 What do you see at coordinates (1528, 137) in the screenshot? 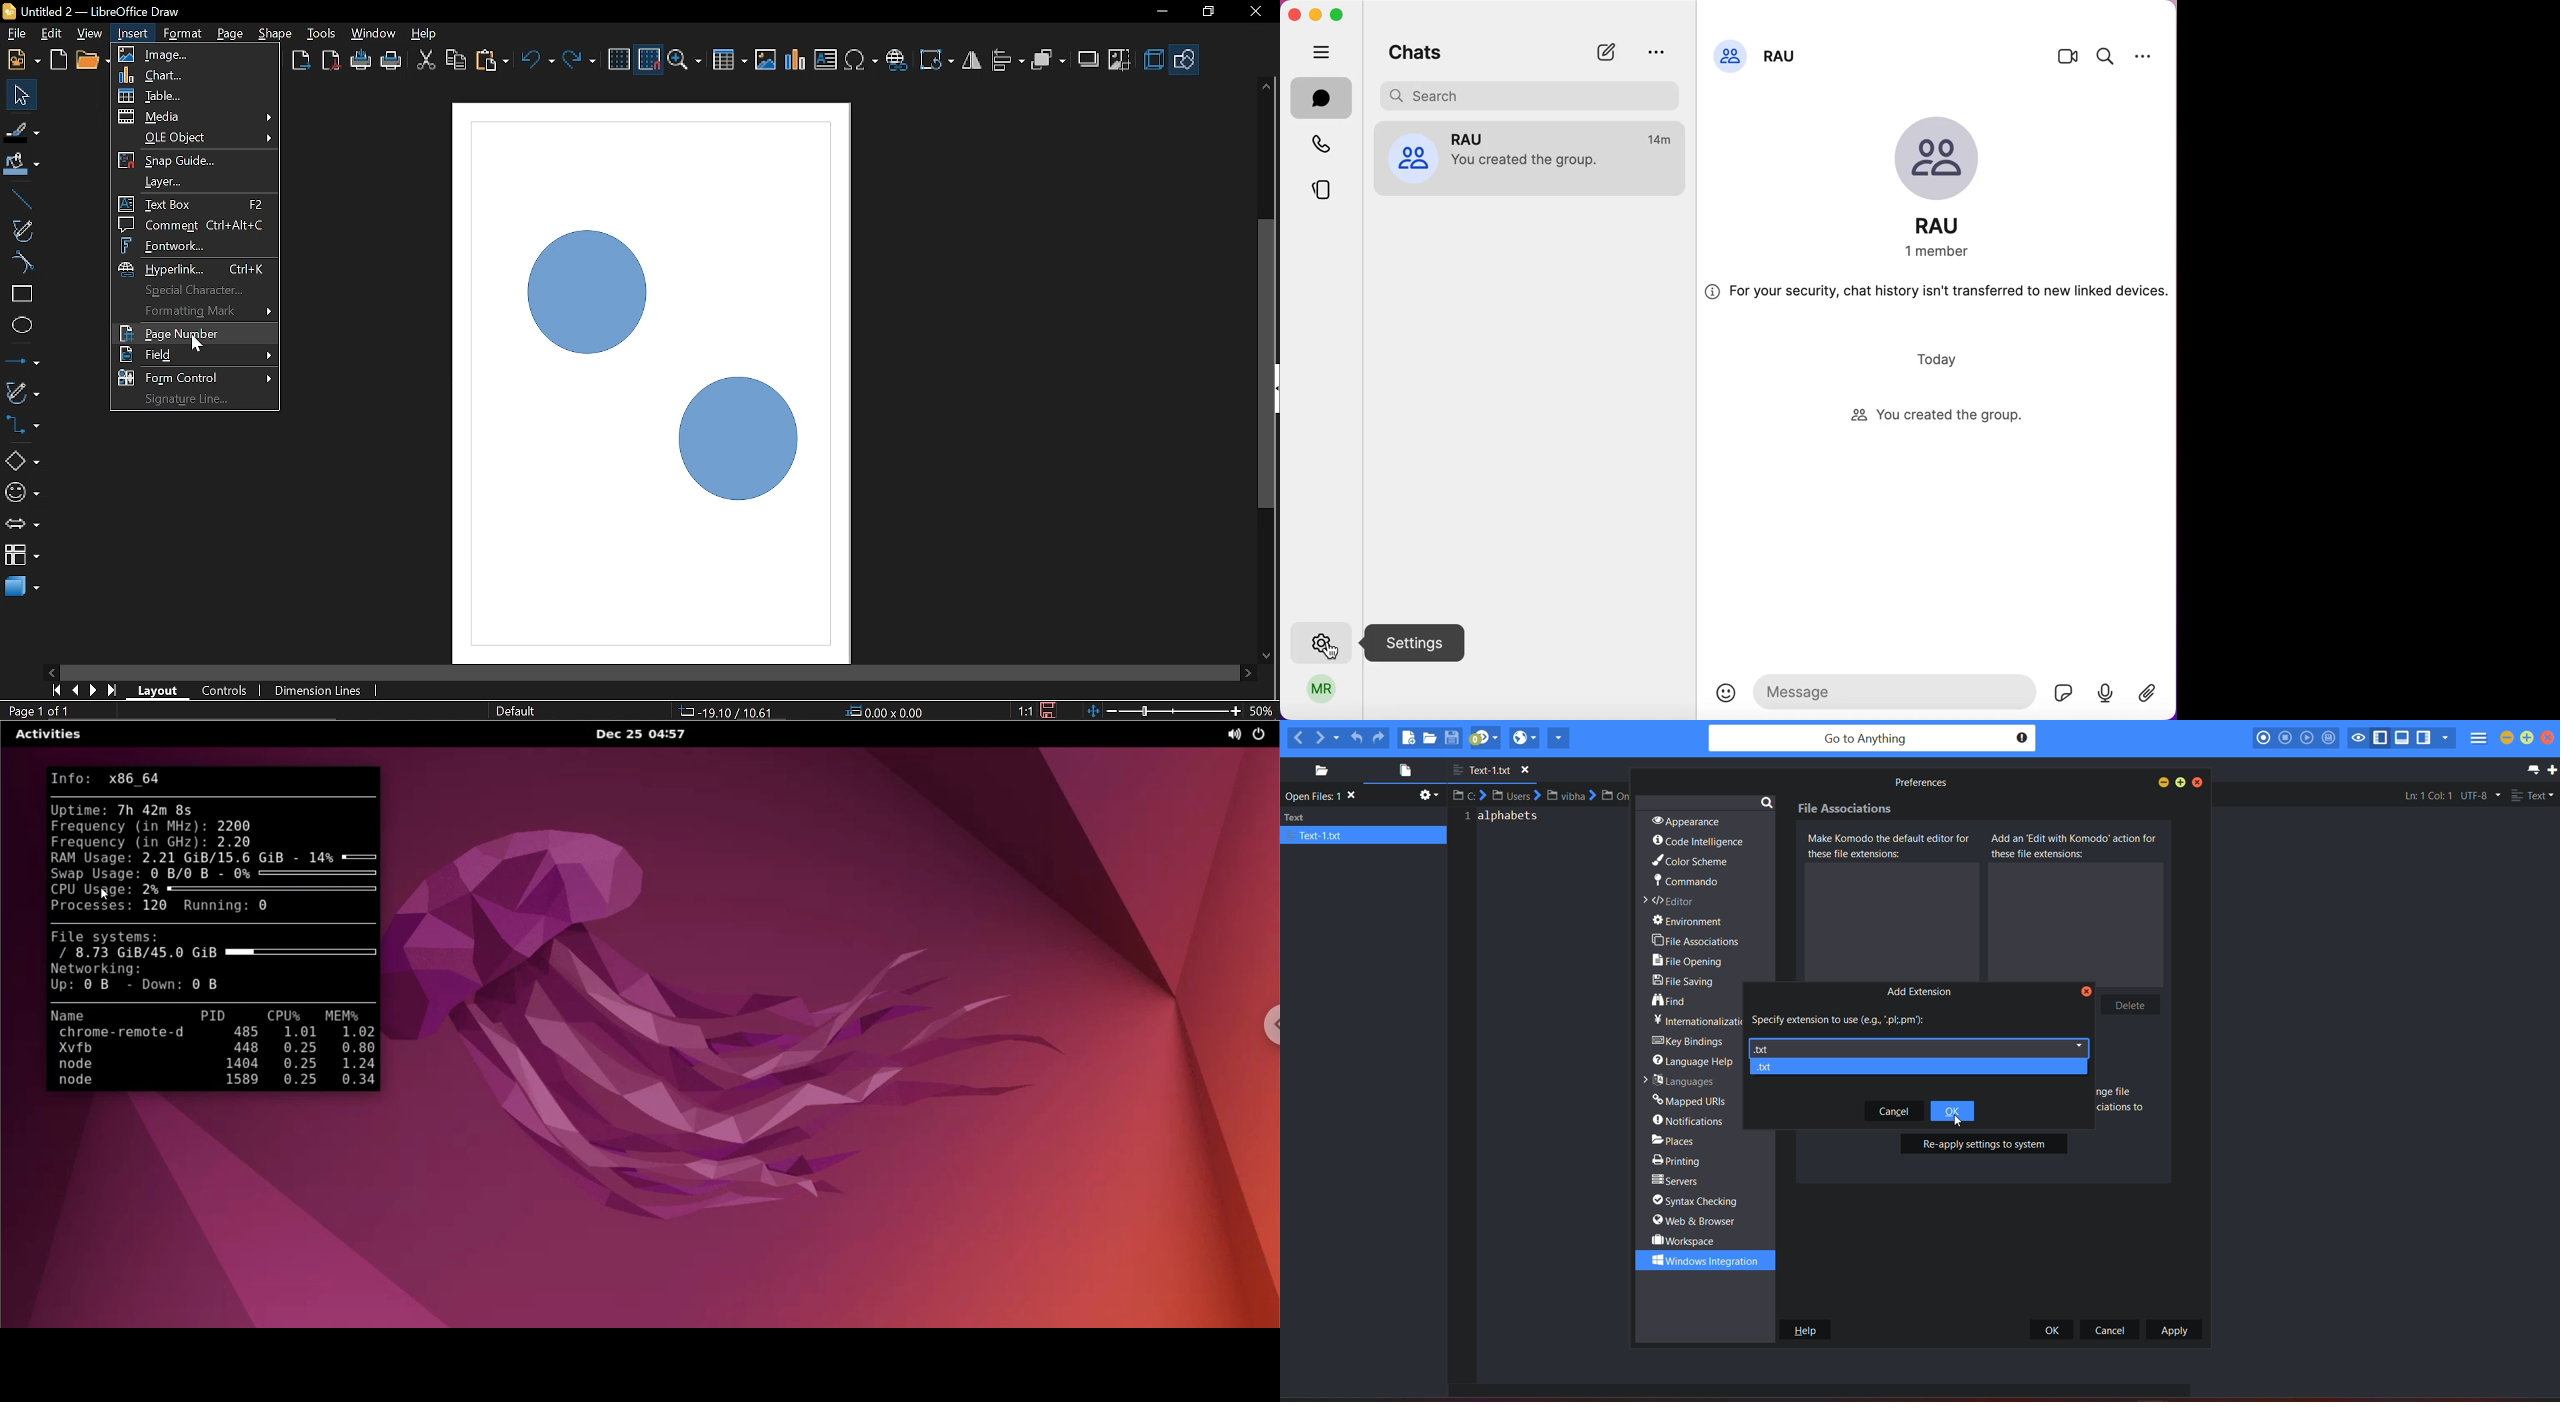
I see `group` at bounding box center [1528, 137].